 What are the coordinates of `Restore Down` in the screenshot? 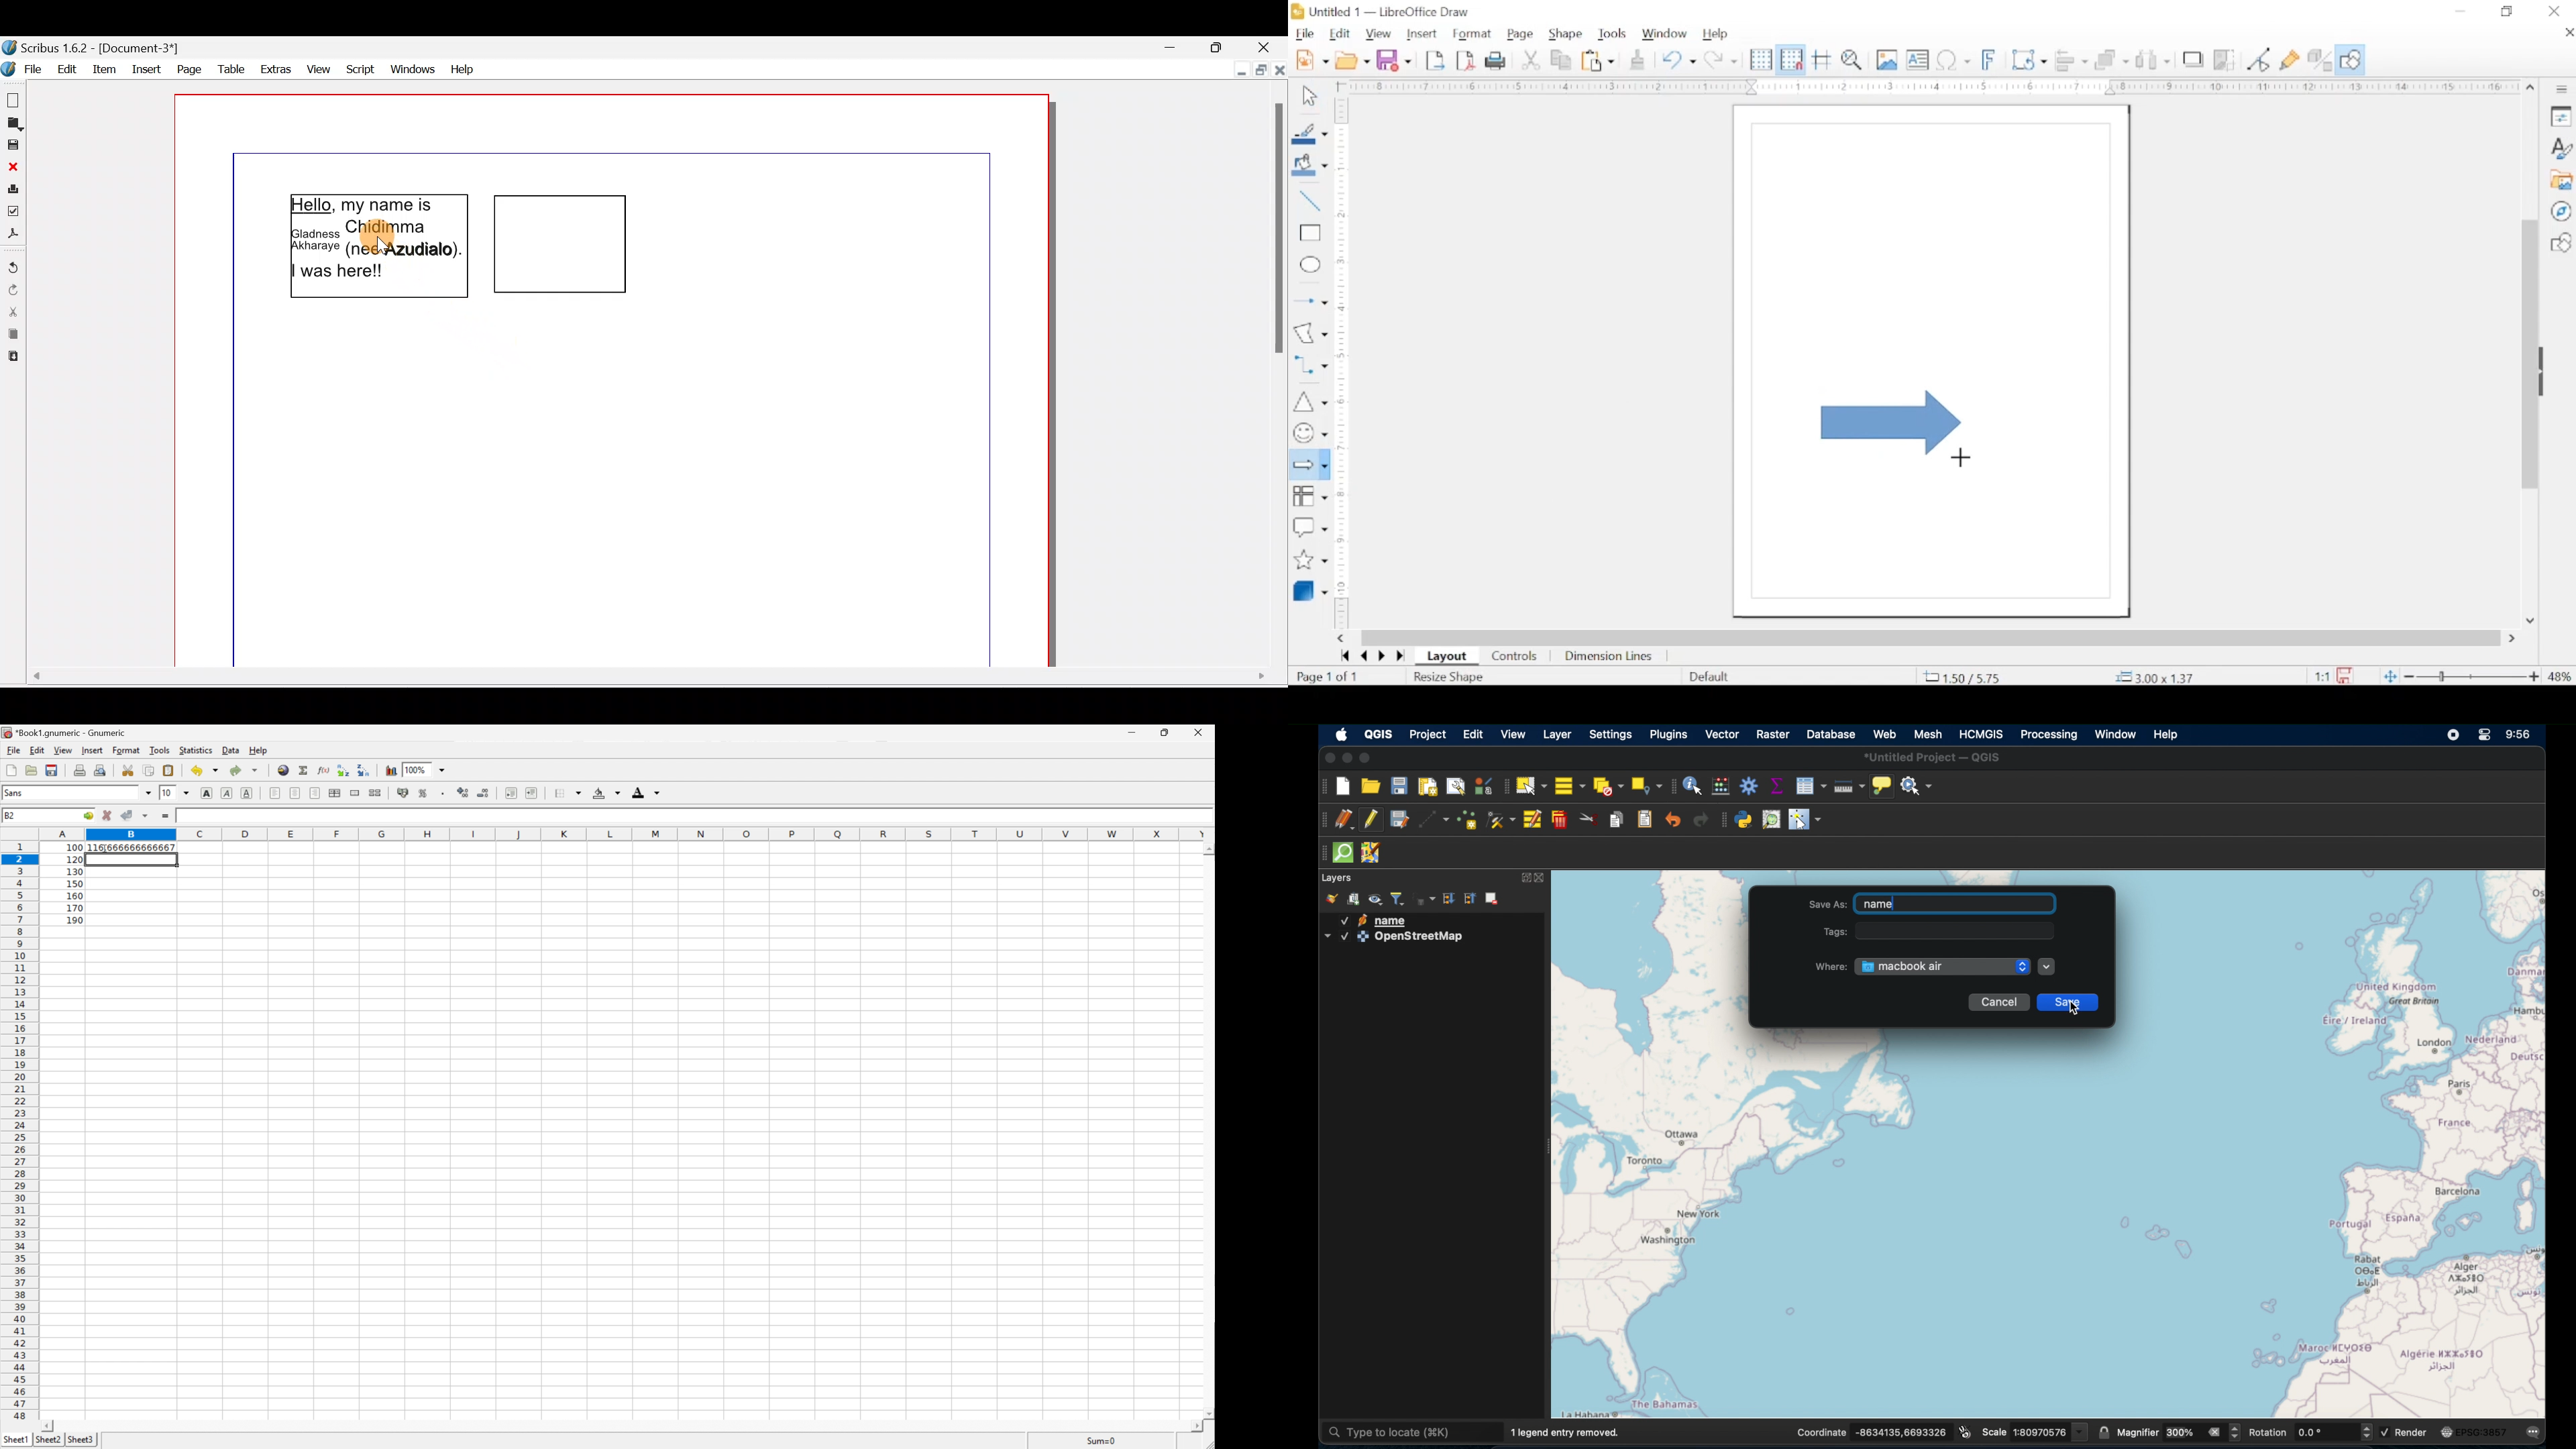 It's located at (1165, 733).